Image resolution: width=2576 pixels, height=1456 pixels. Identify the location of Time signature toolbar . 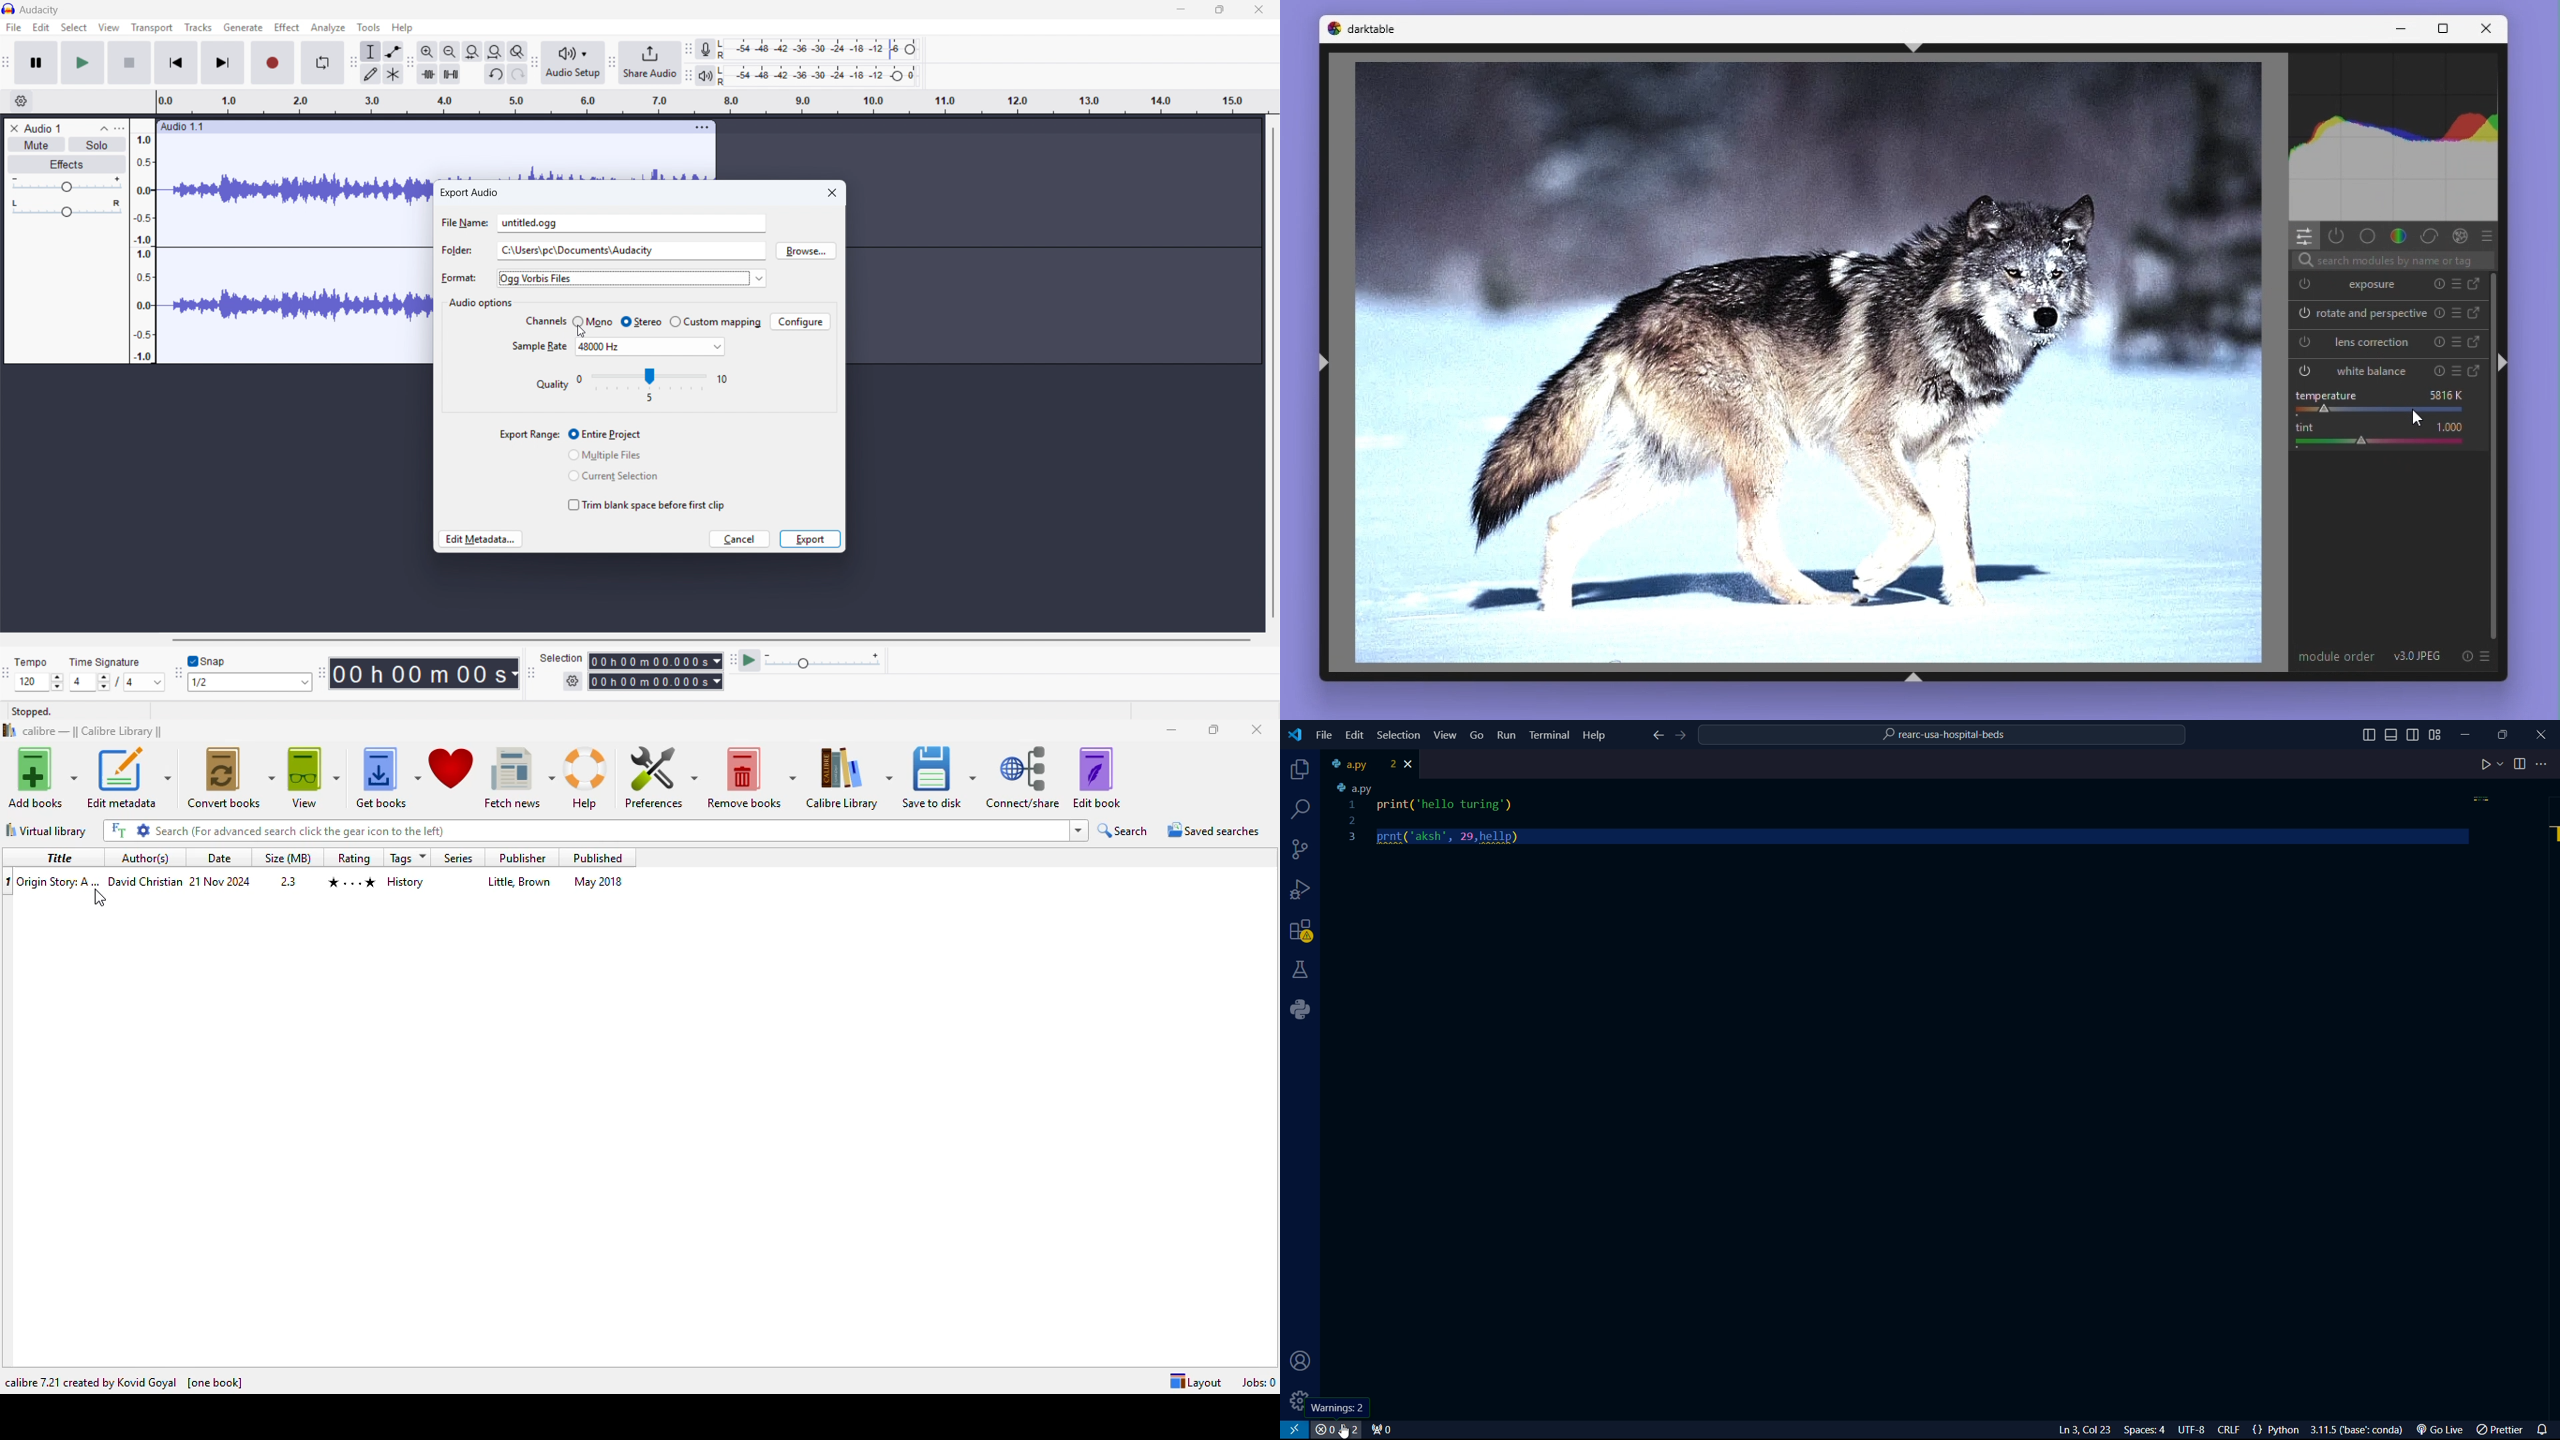
(6, 675).